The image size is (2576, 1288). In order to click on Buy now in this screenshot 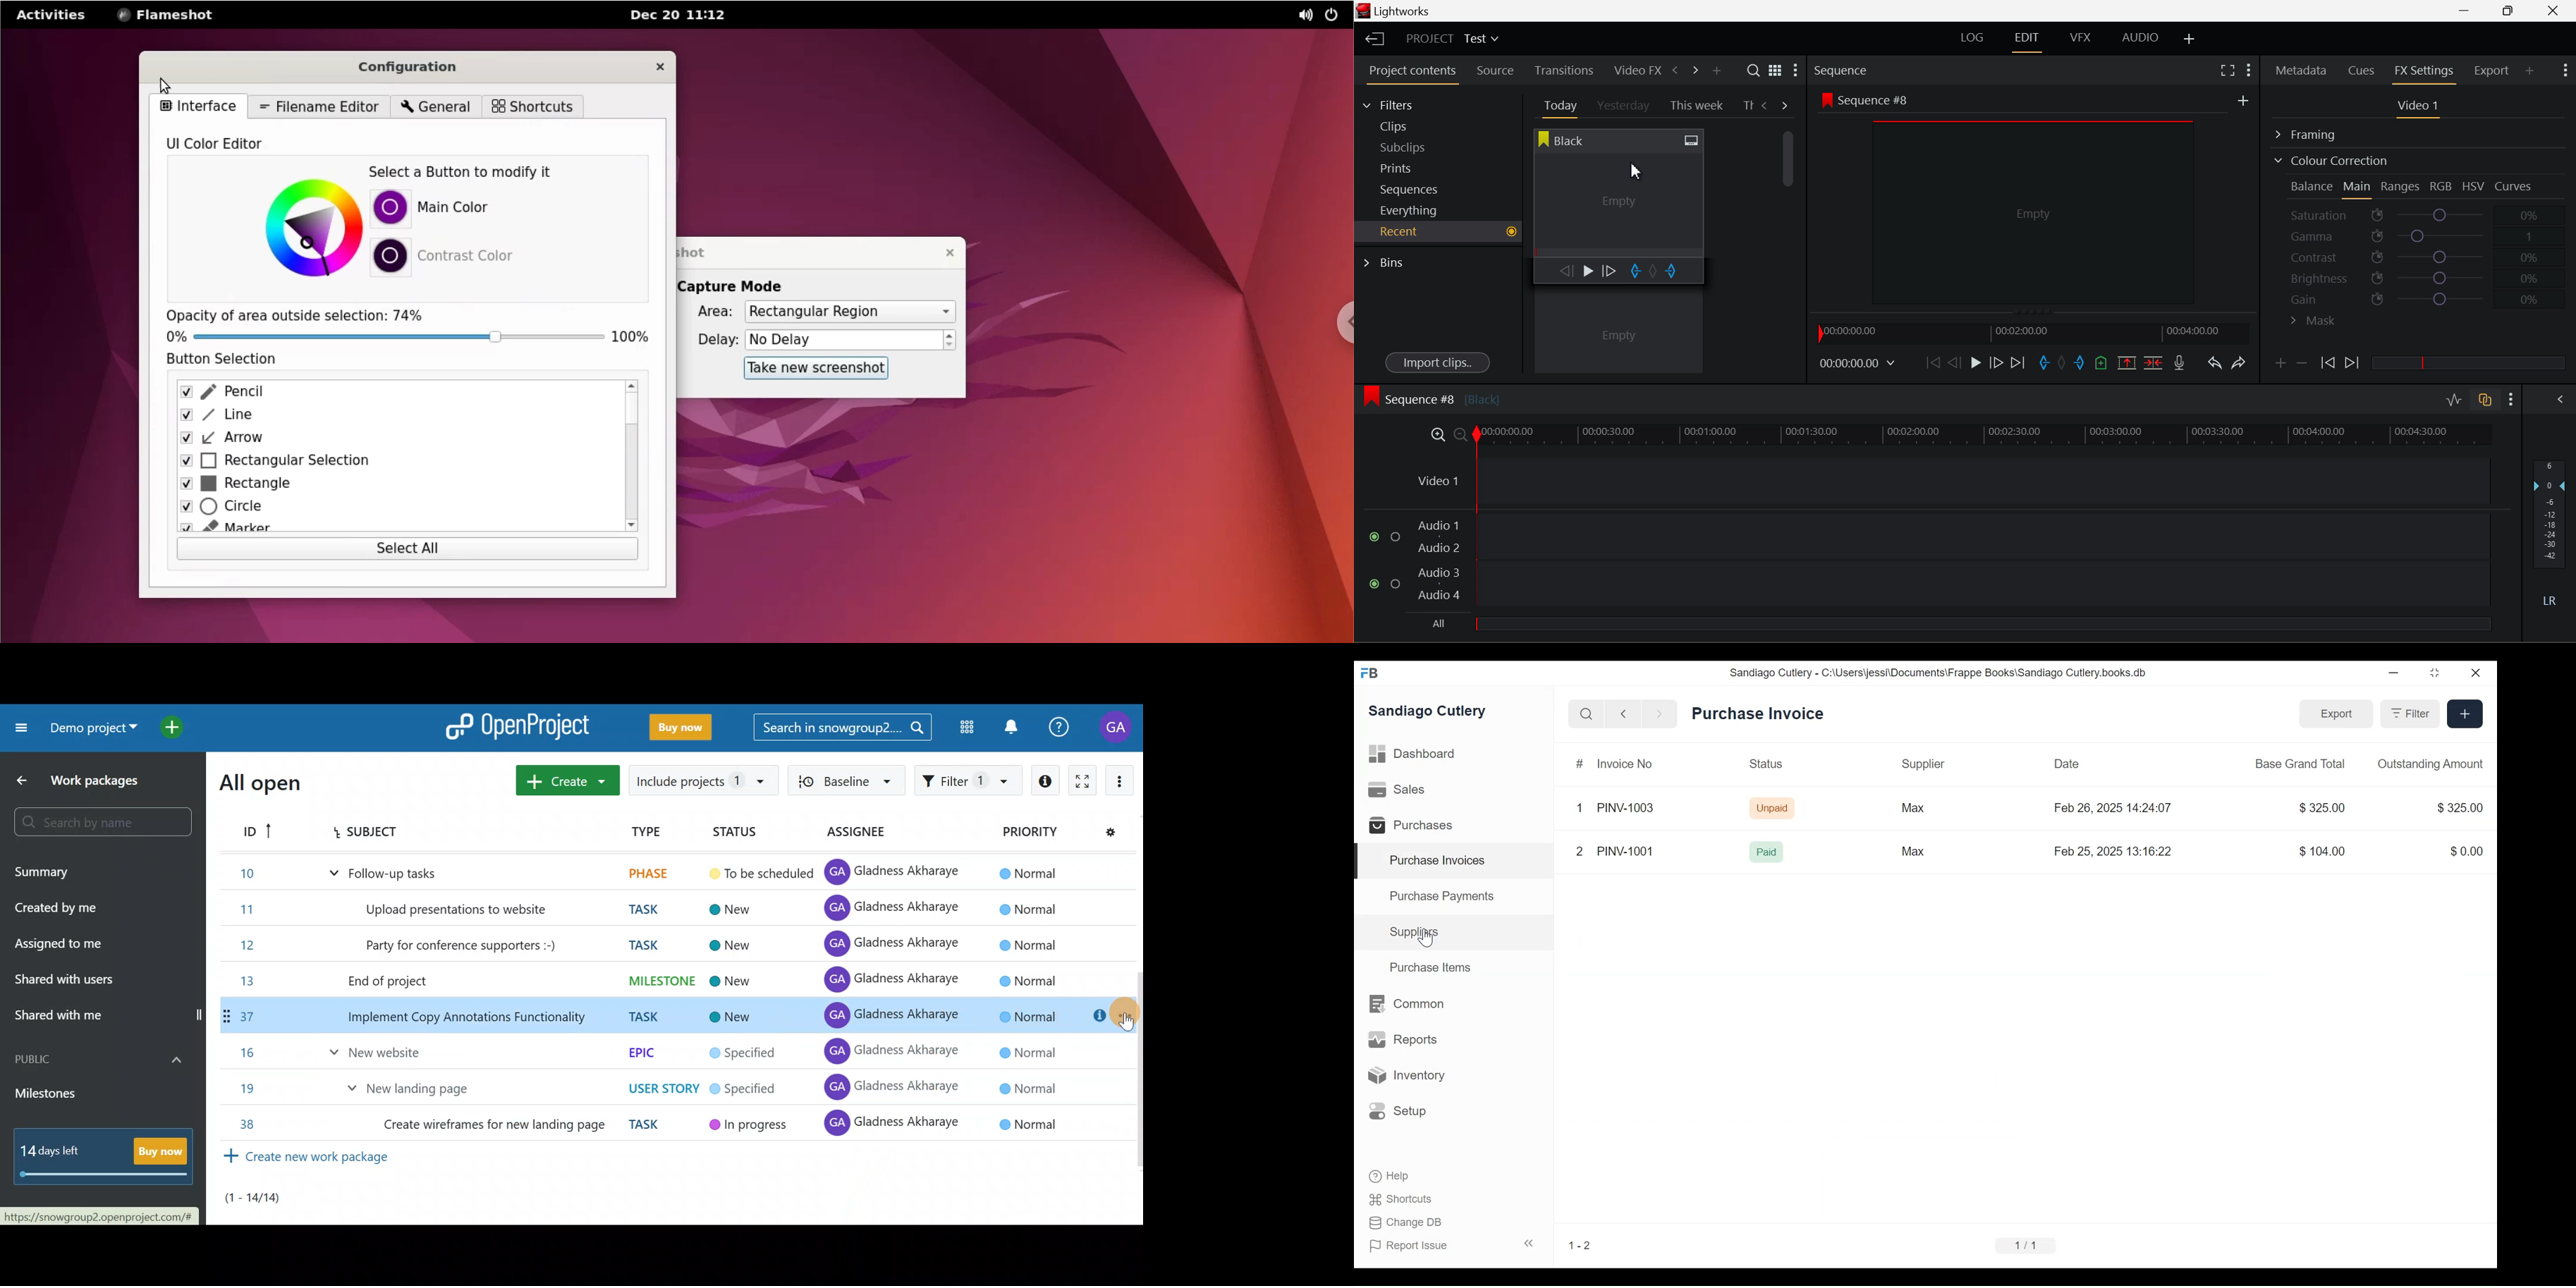, I will do `click(681, 726)`.